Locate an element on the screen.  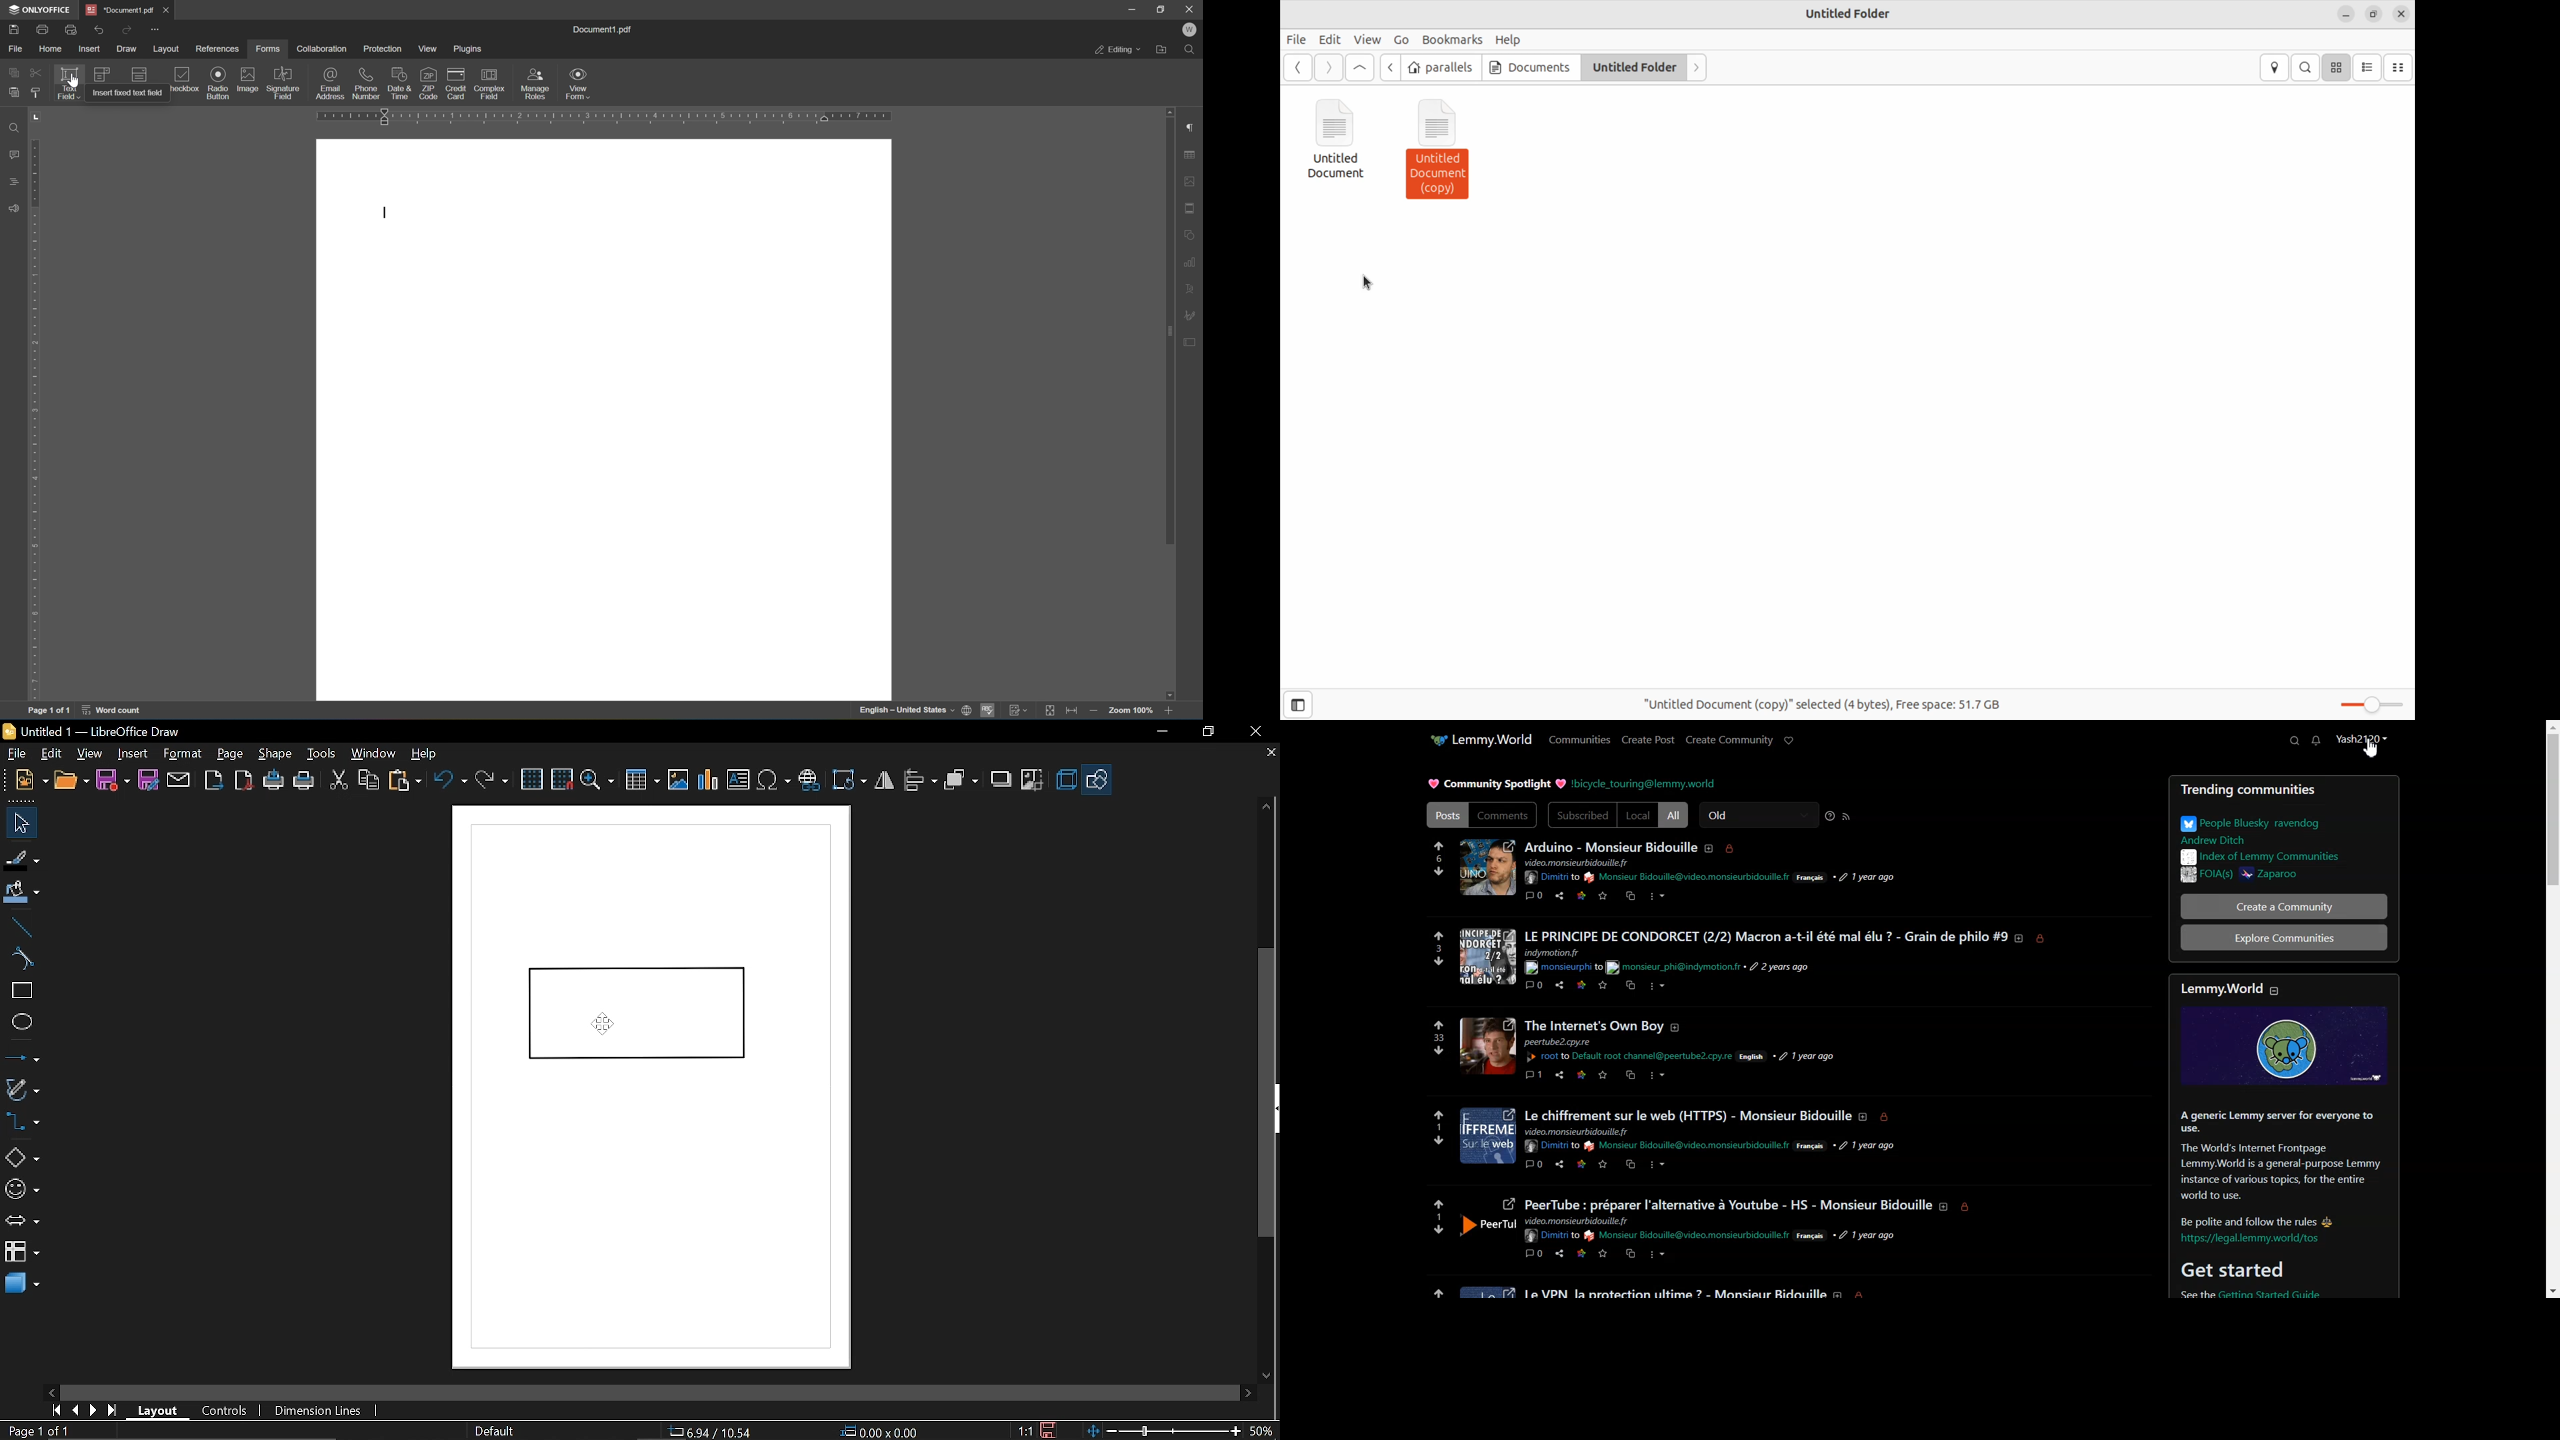
basic shapes is located at coordinates (20, 1160).